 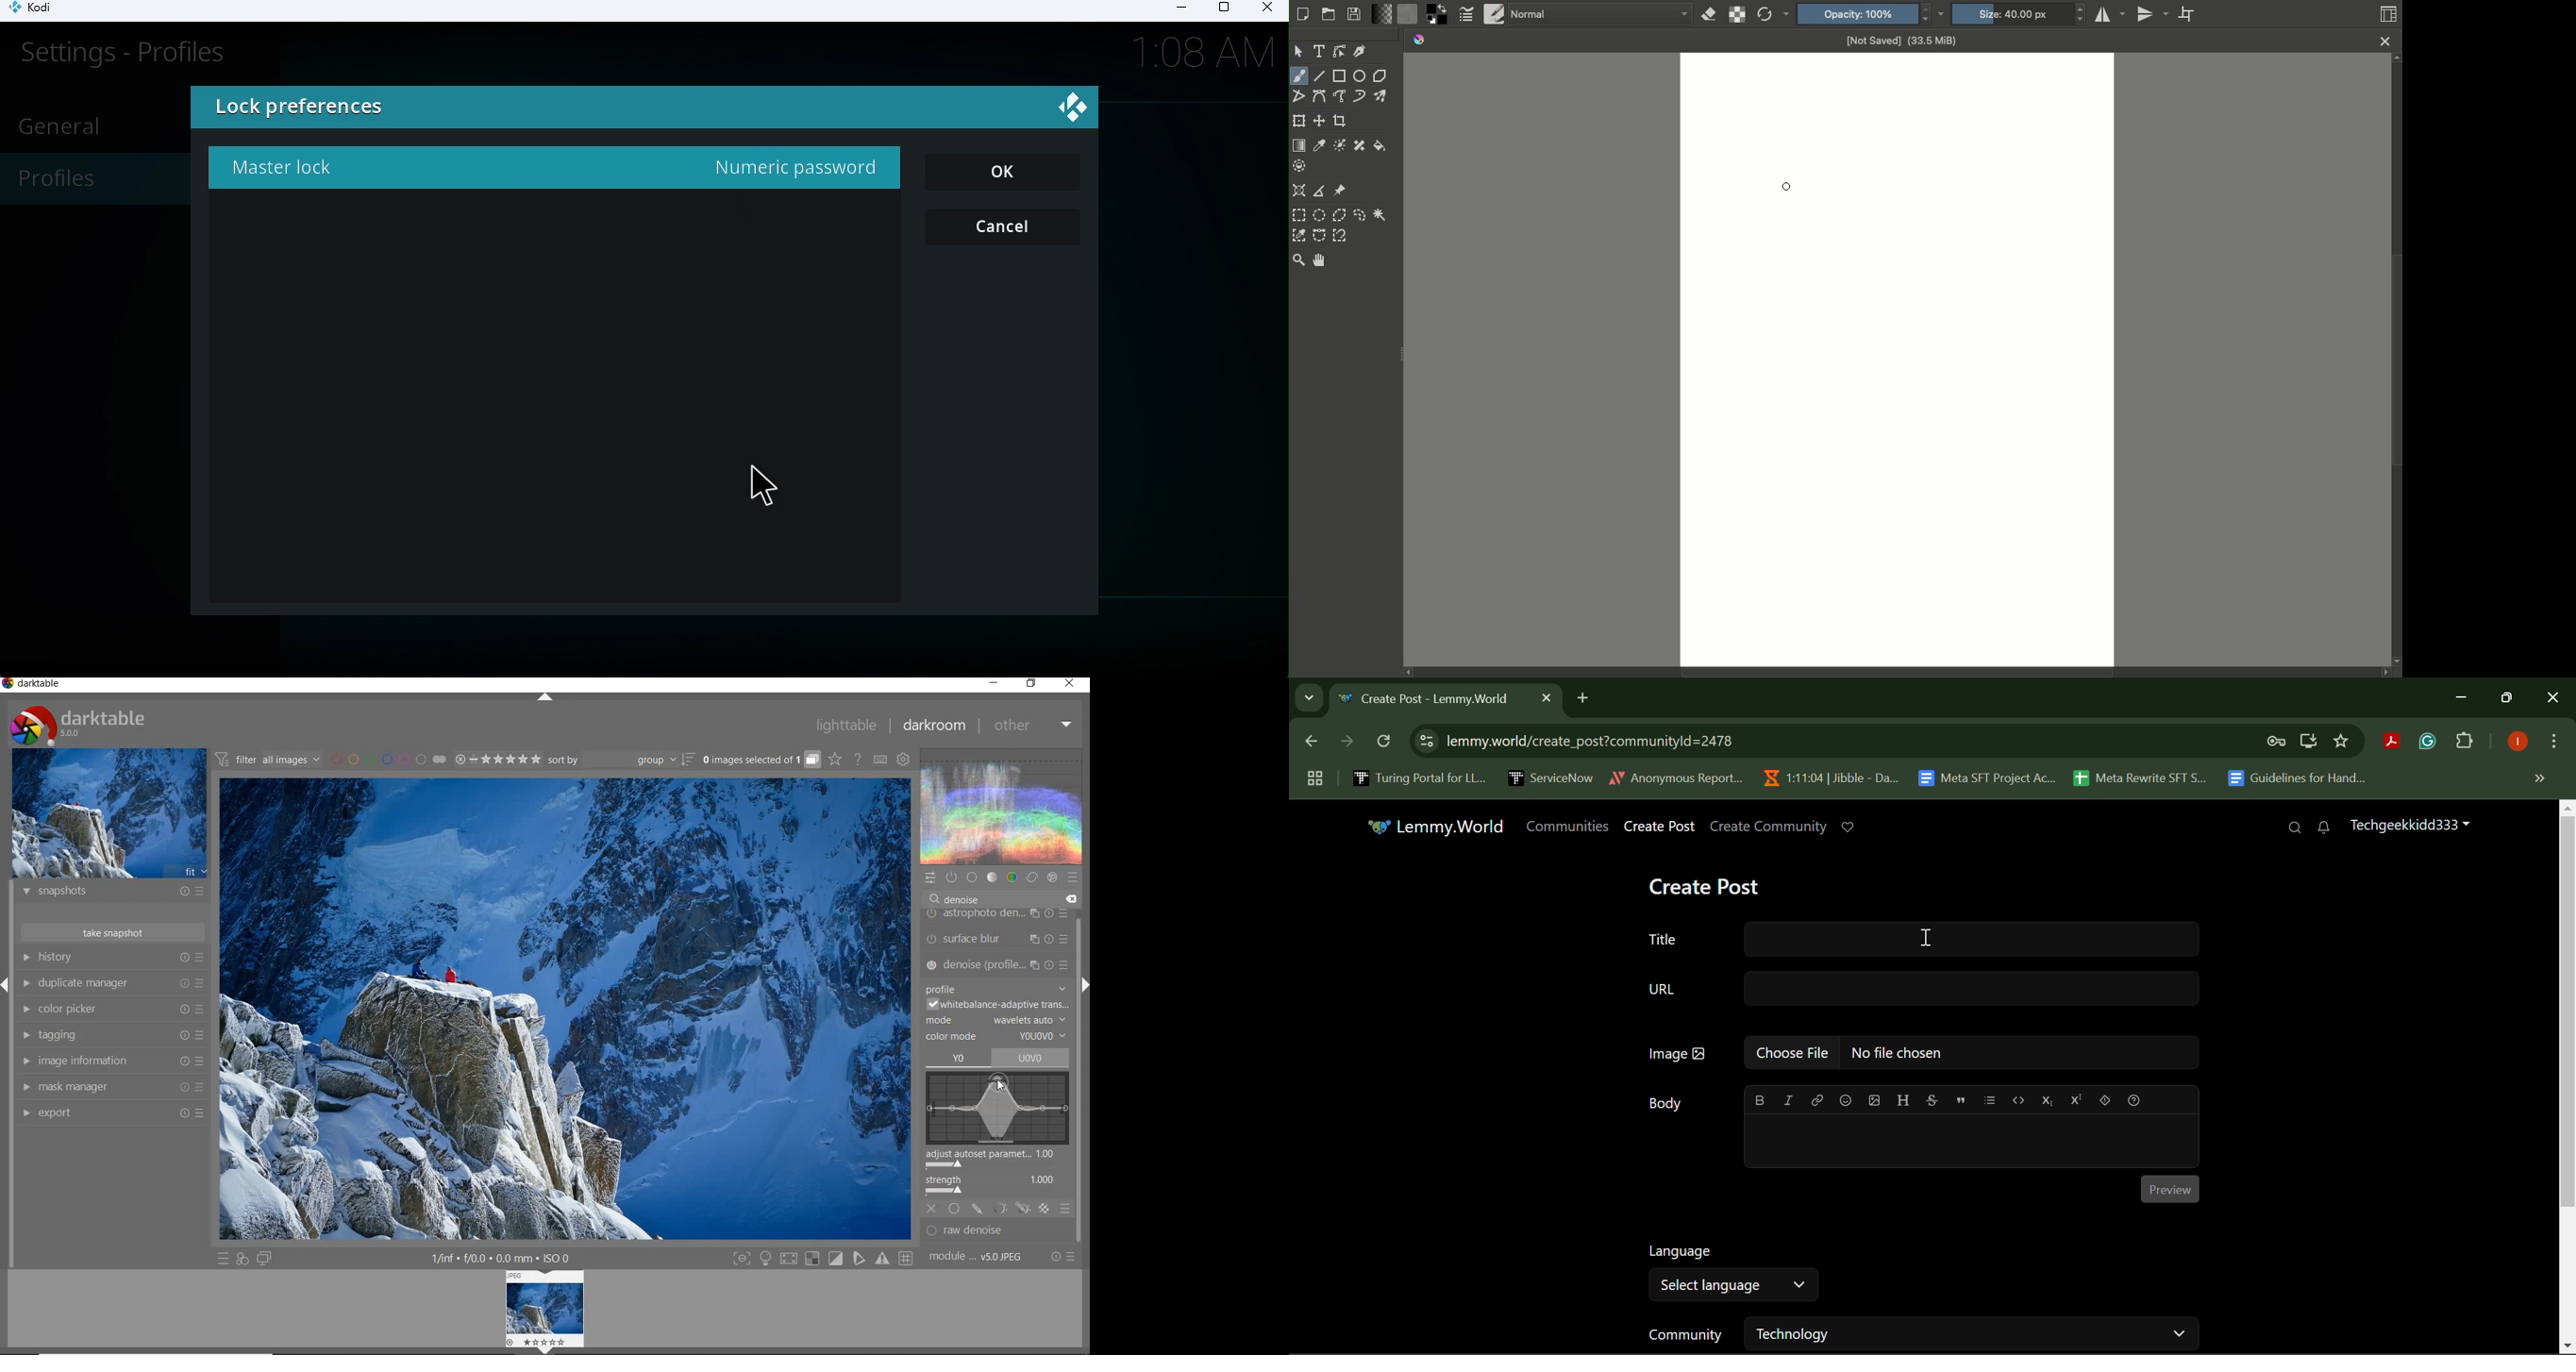 What do you see at coordinates (114, 893) in the screenshot?
I see `snapshots` at bounding box center [114, 893].